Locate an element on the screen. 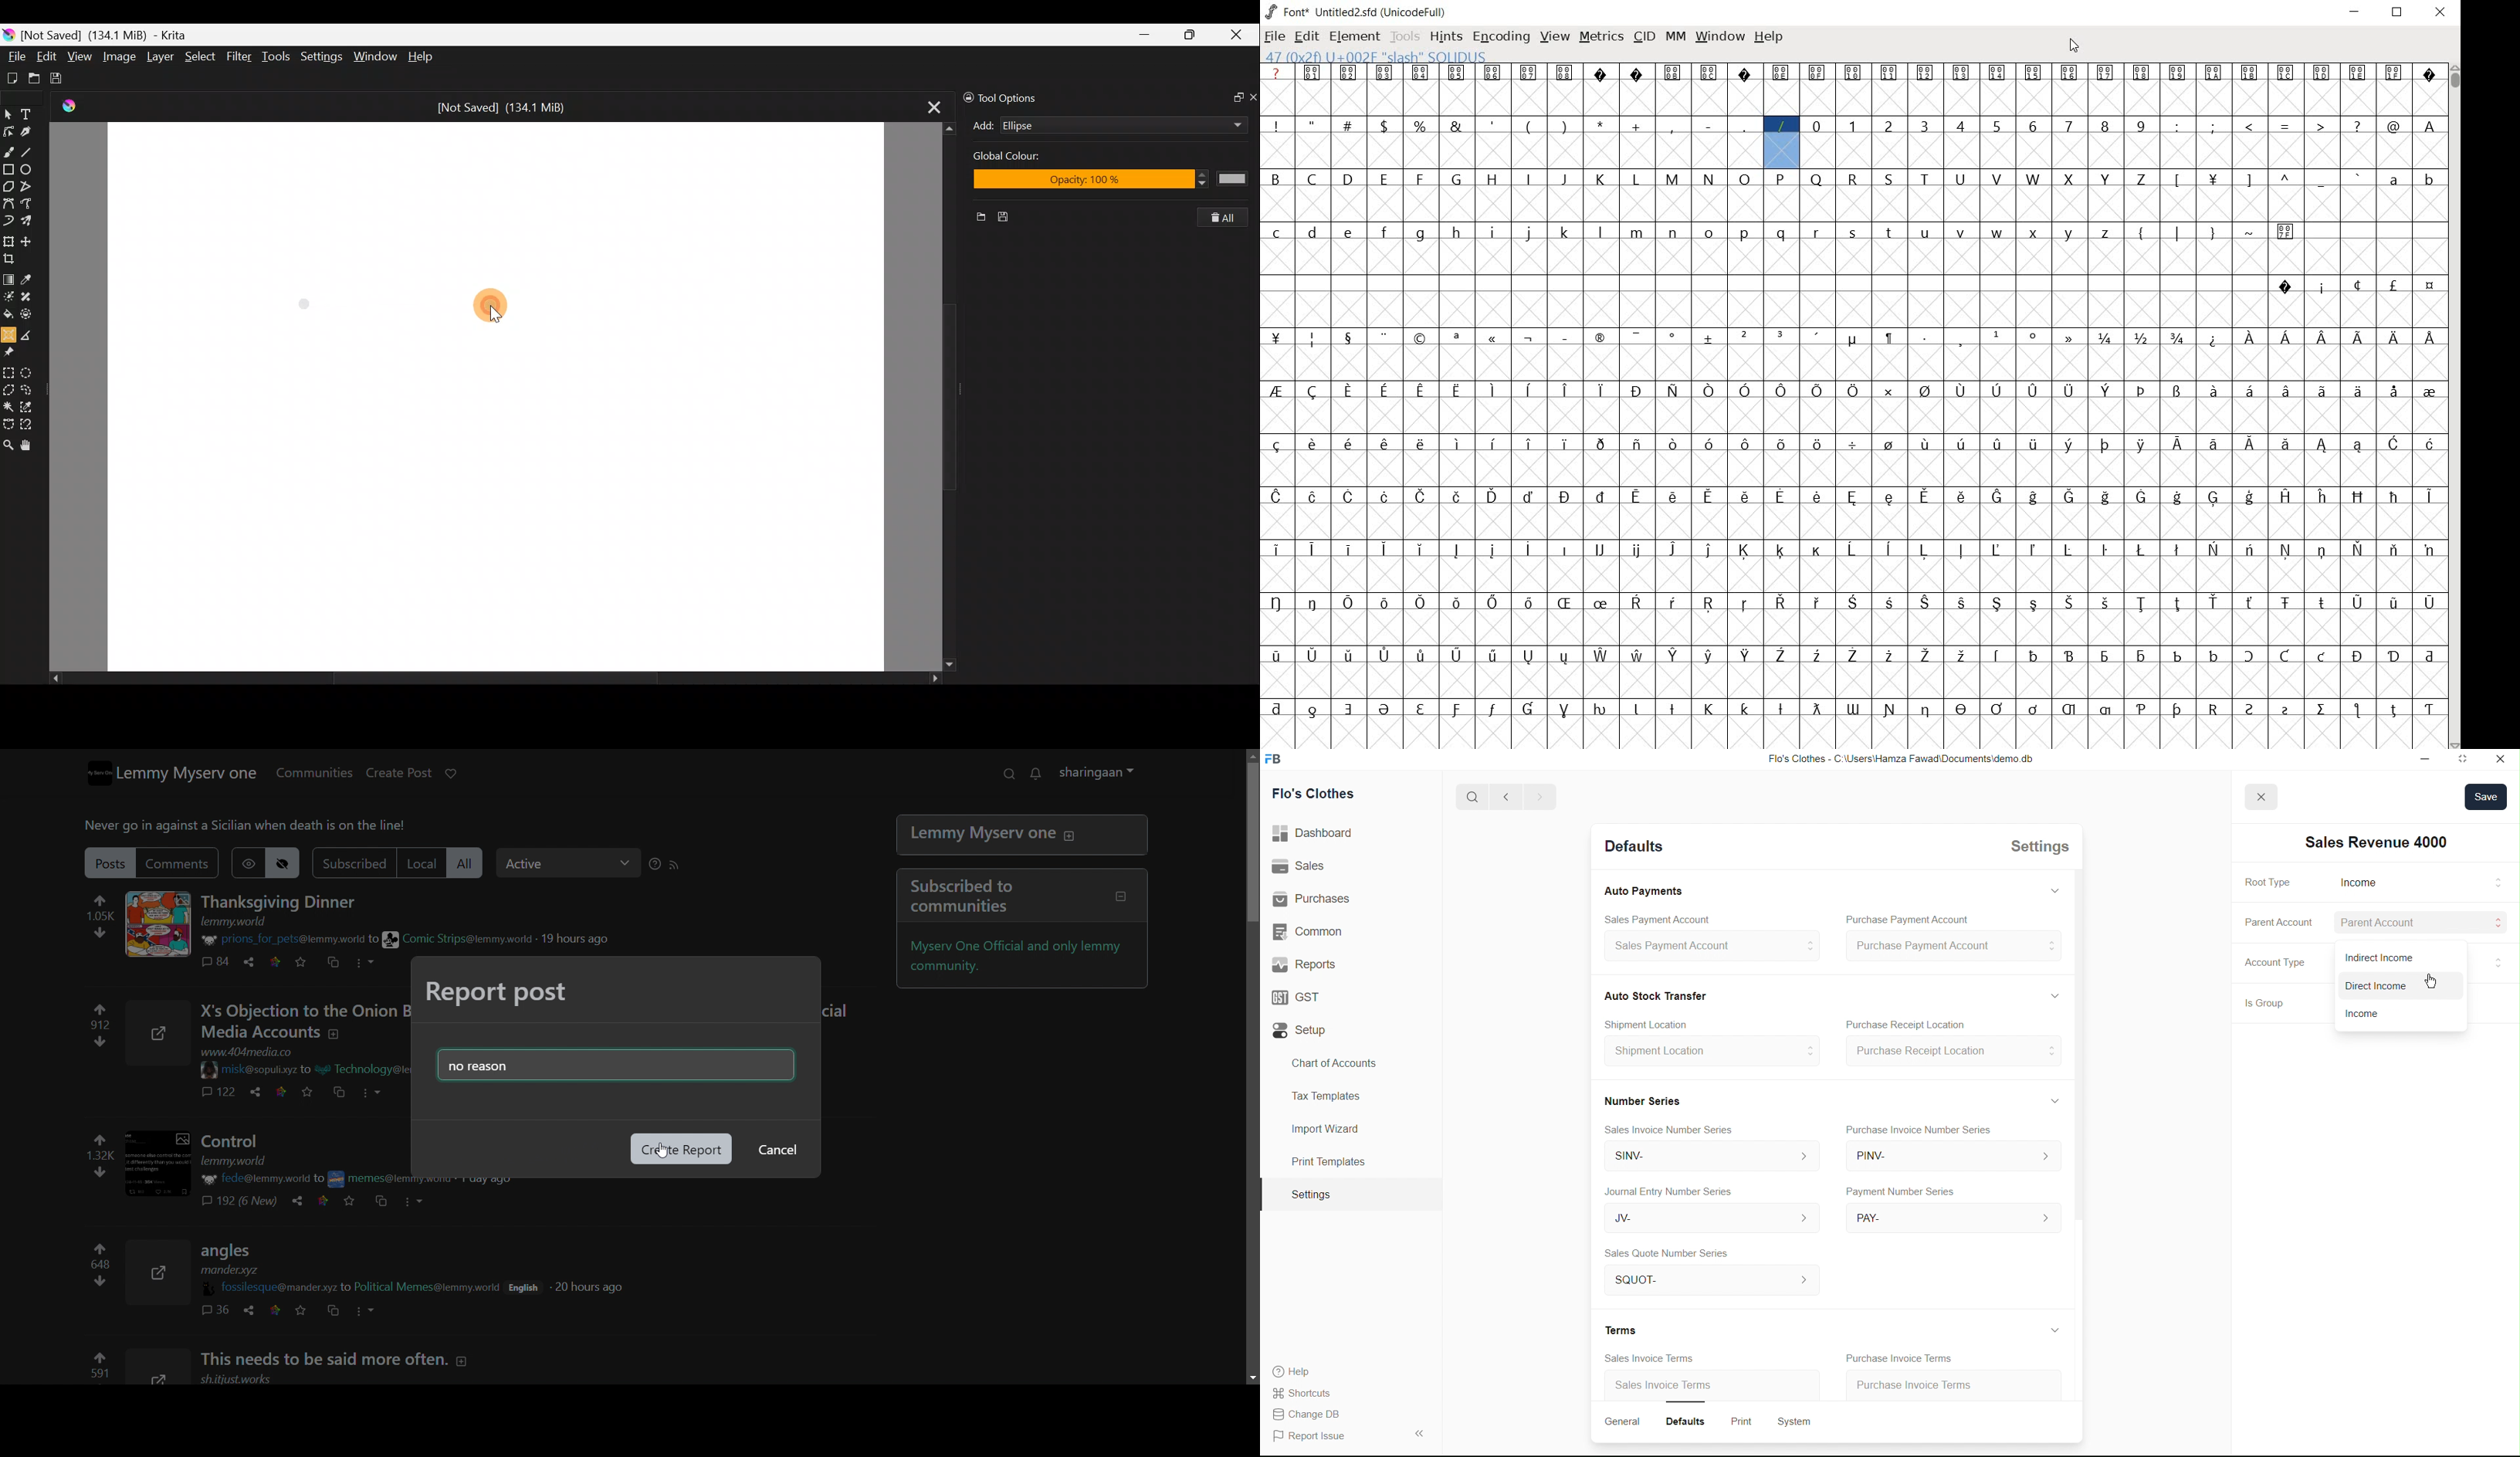 The height and width of the screenshot is (1484, 2520). glyph is located at coordinates (2033, 550).